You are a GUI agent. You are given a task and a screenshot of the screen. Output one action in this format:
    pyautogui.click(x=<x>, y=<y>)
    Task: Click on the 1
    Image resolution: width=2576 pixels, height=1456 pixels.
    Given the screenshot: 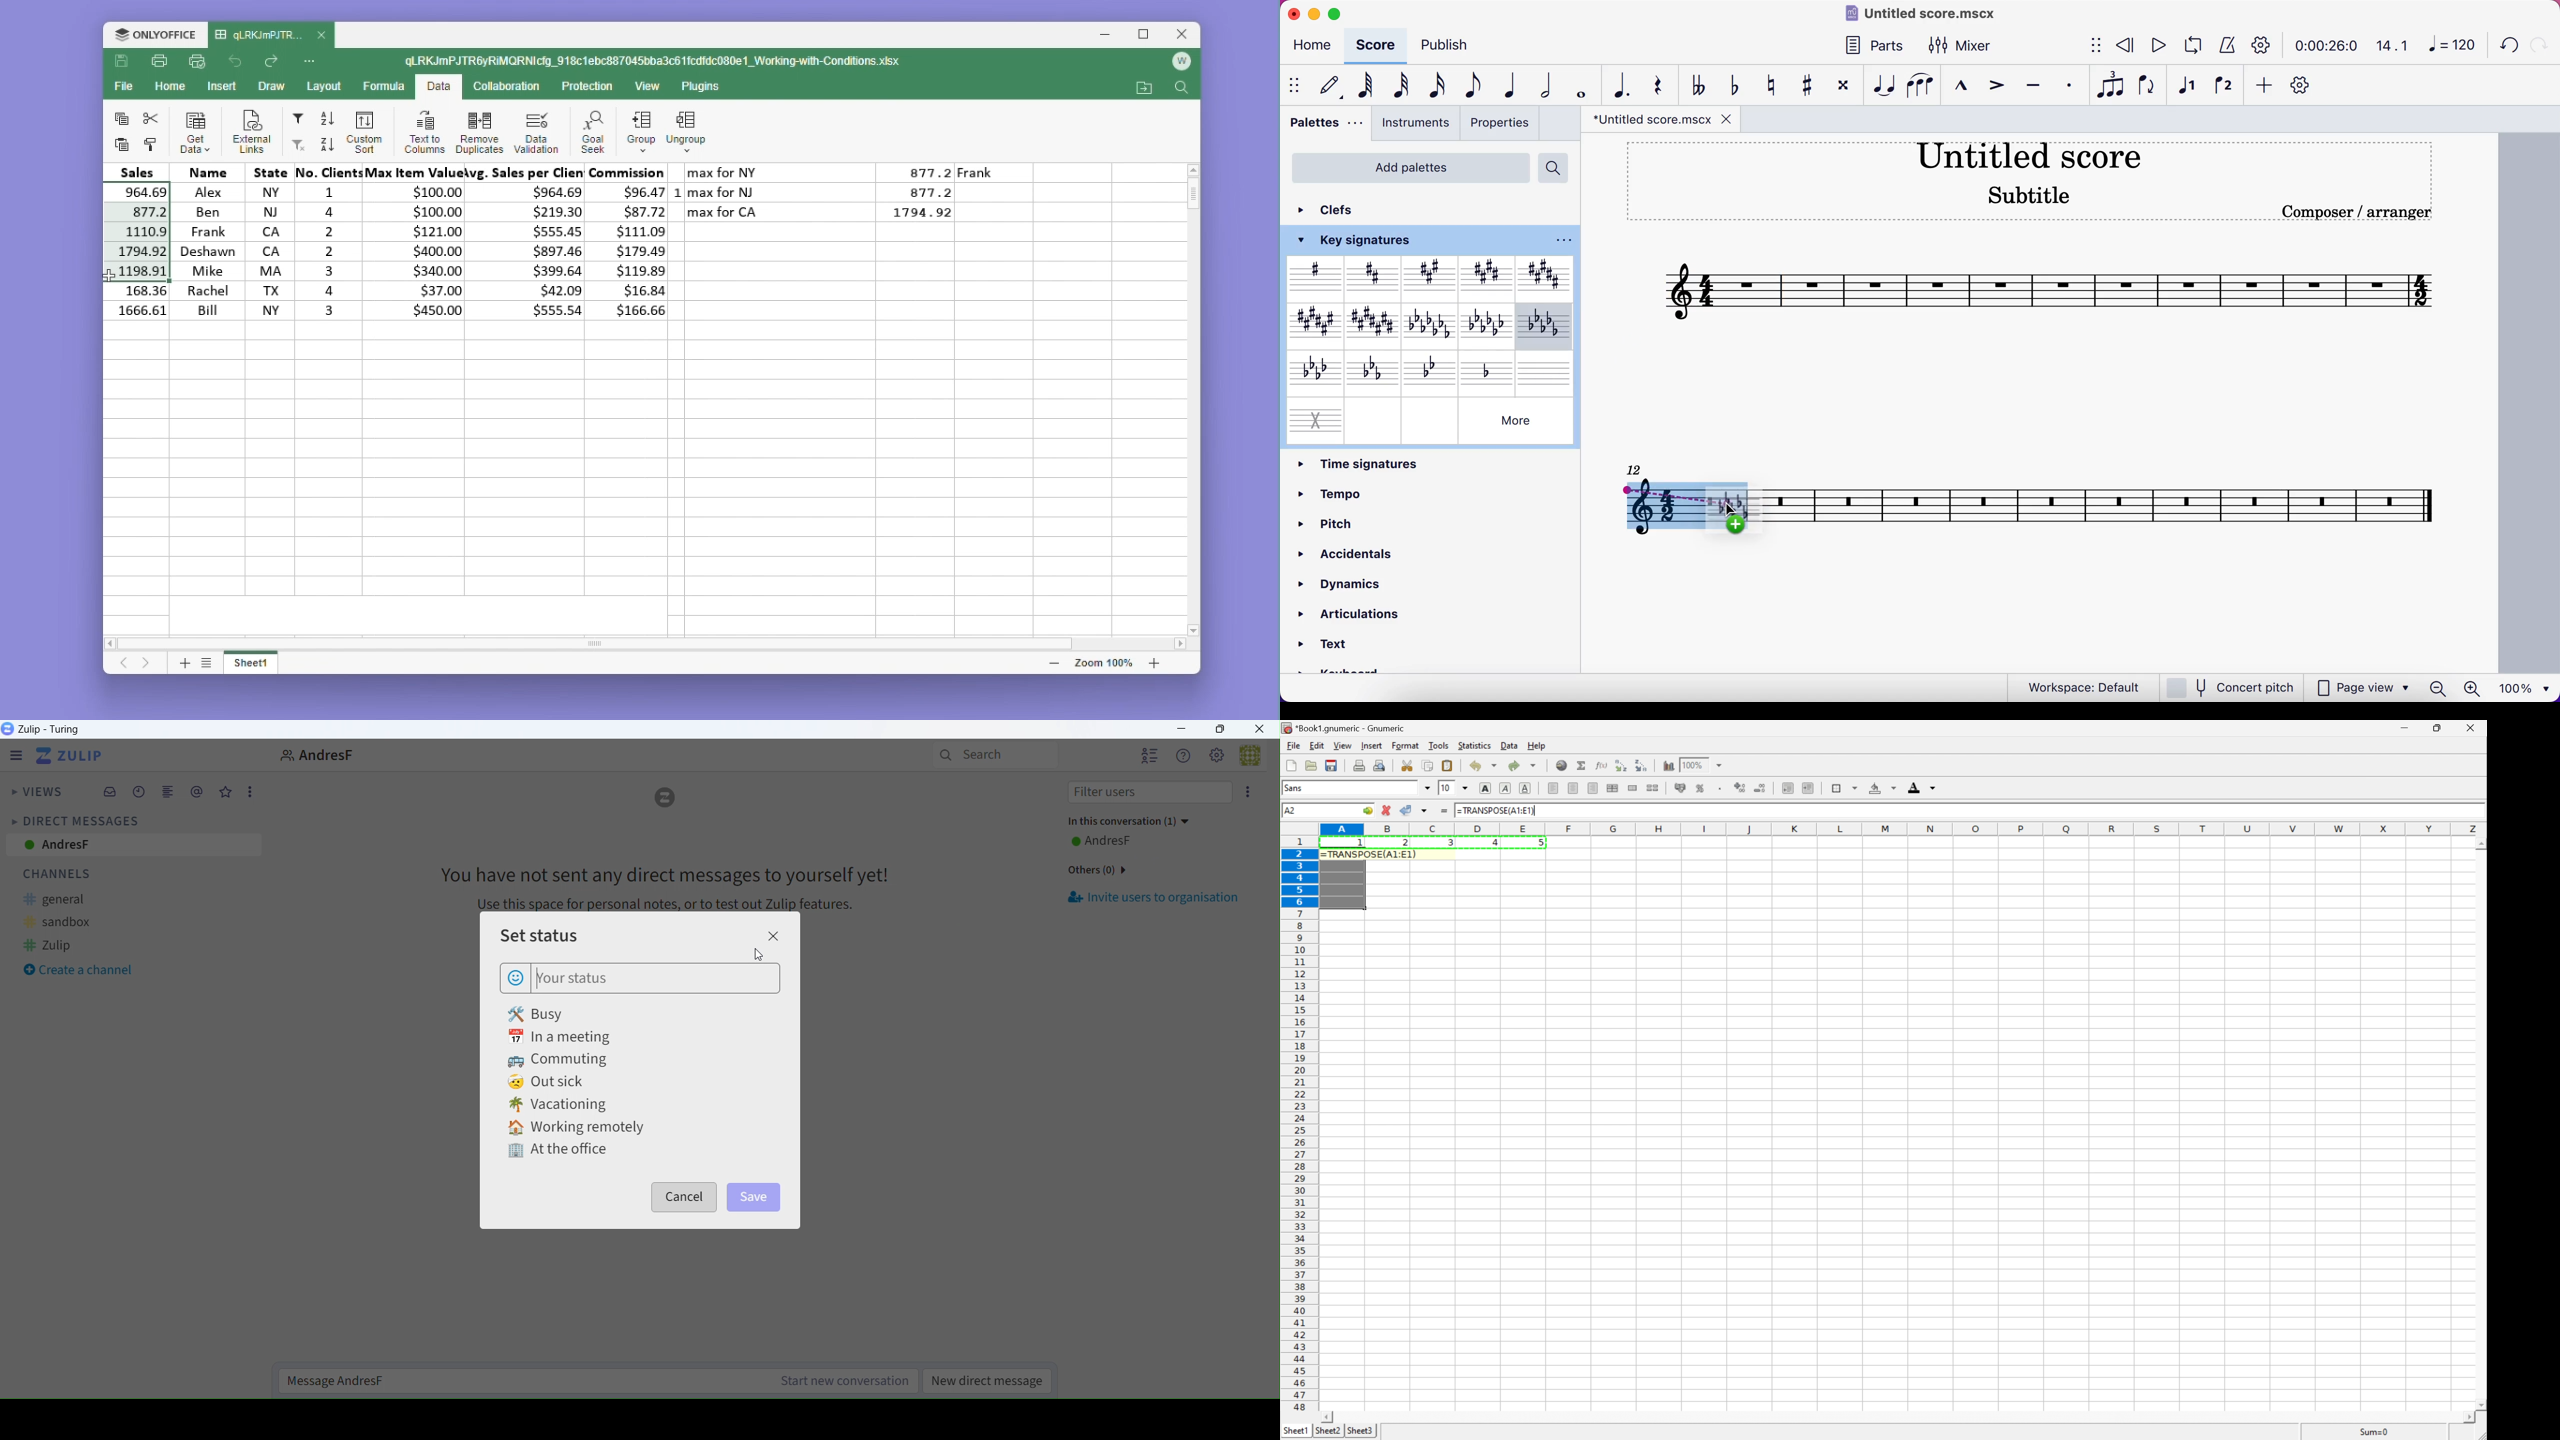 What is the action you would take?
    pyautogui.click(x=1361, y=845)
    